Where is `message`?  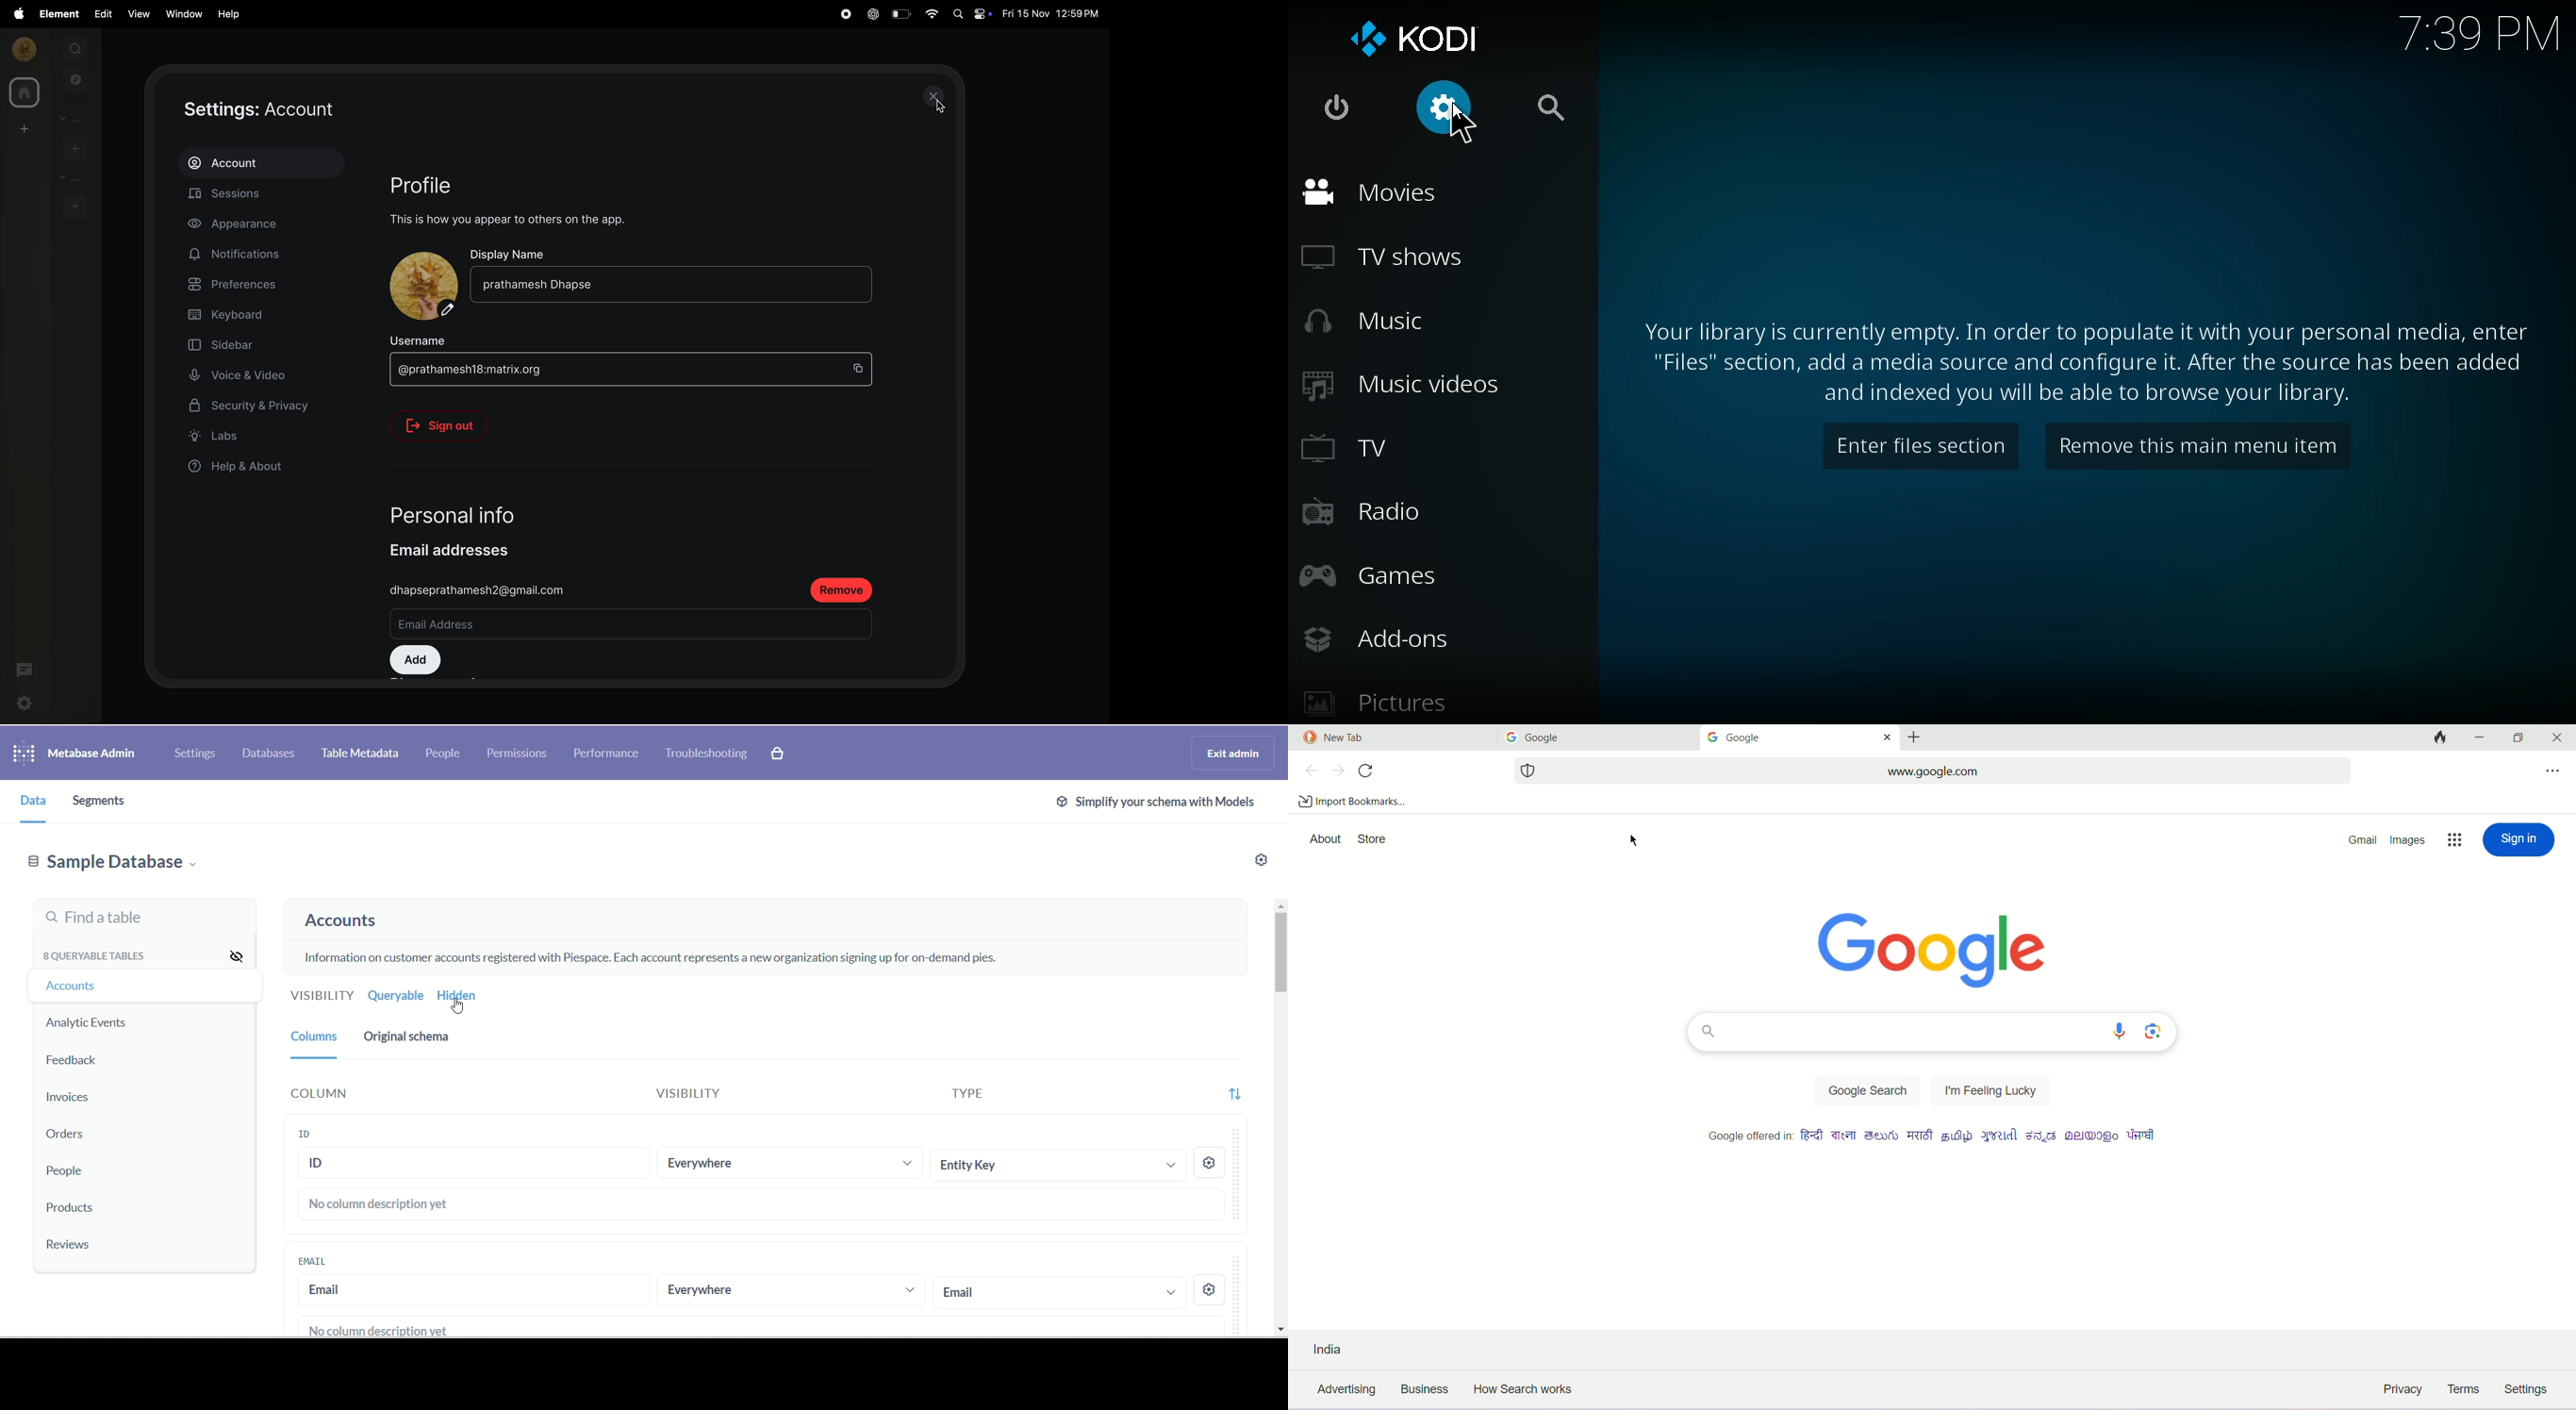
message is located at coordinates (2091, 363).